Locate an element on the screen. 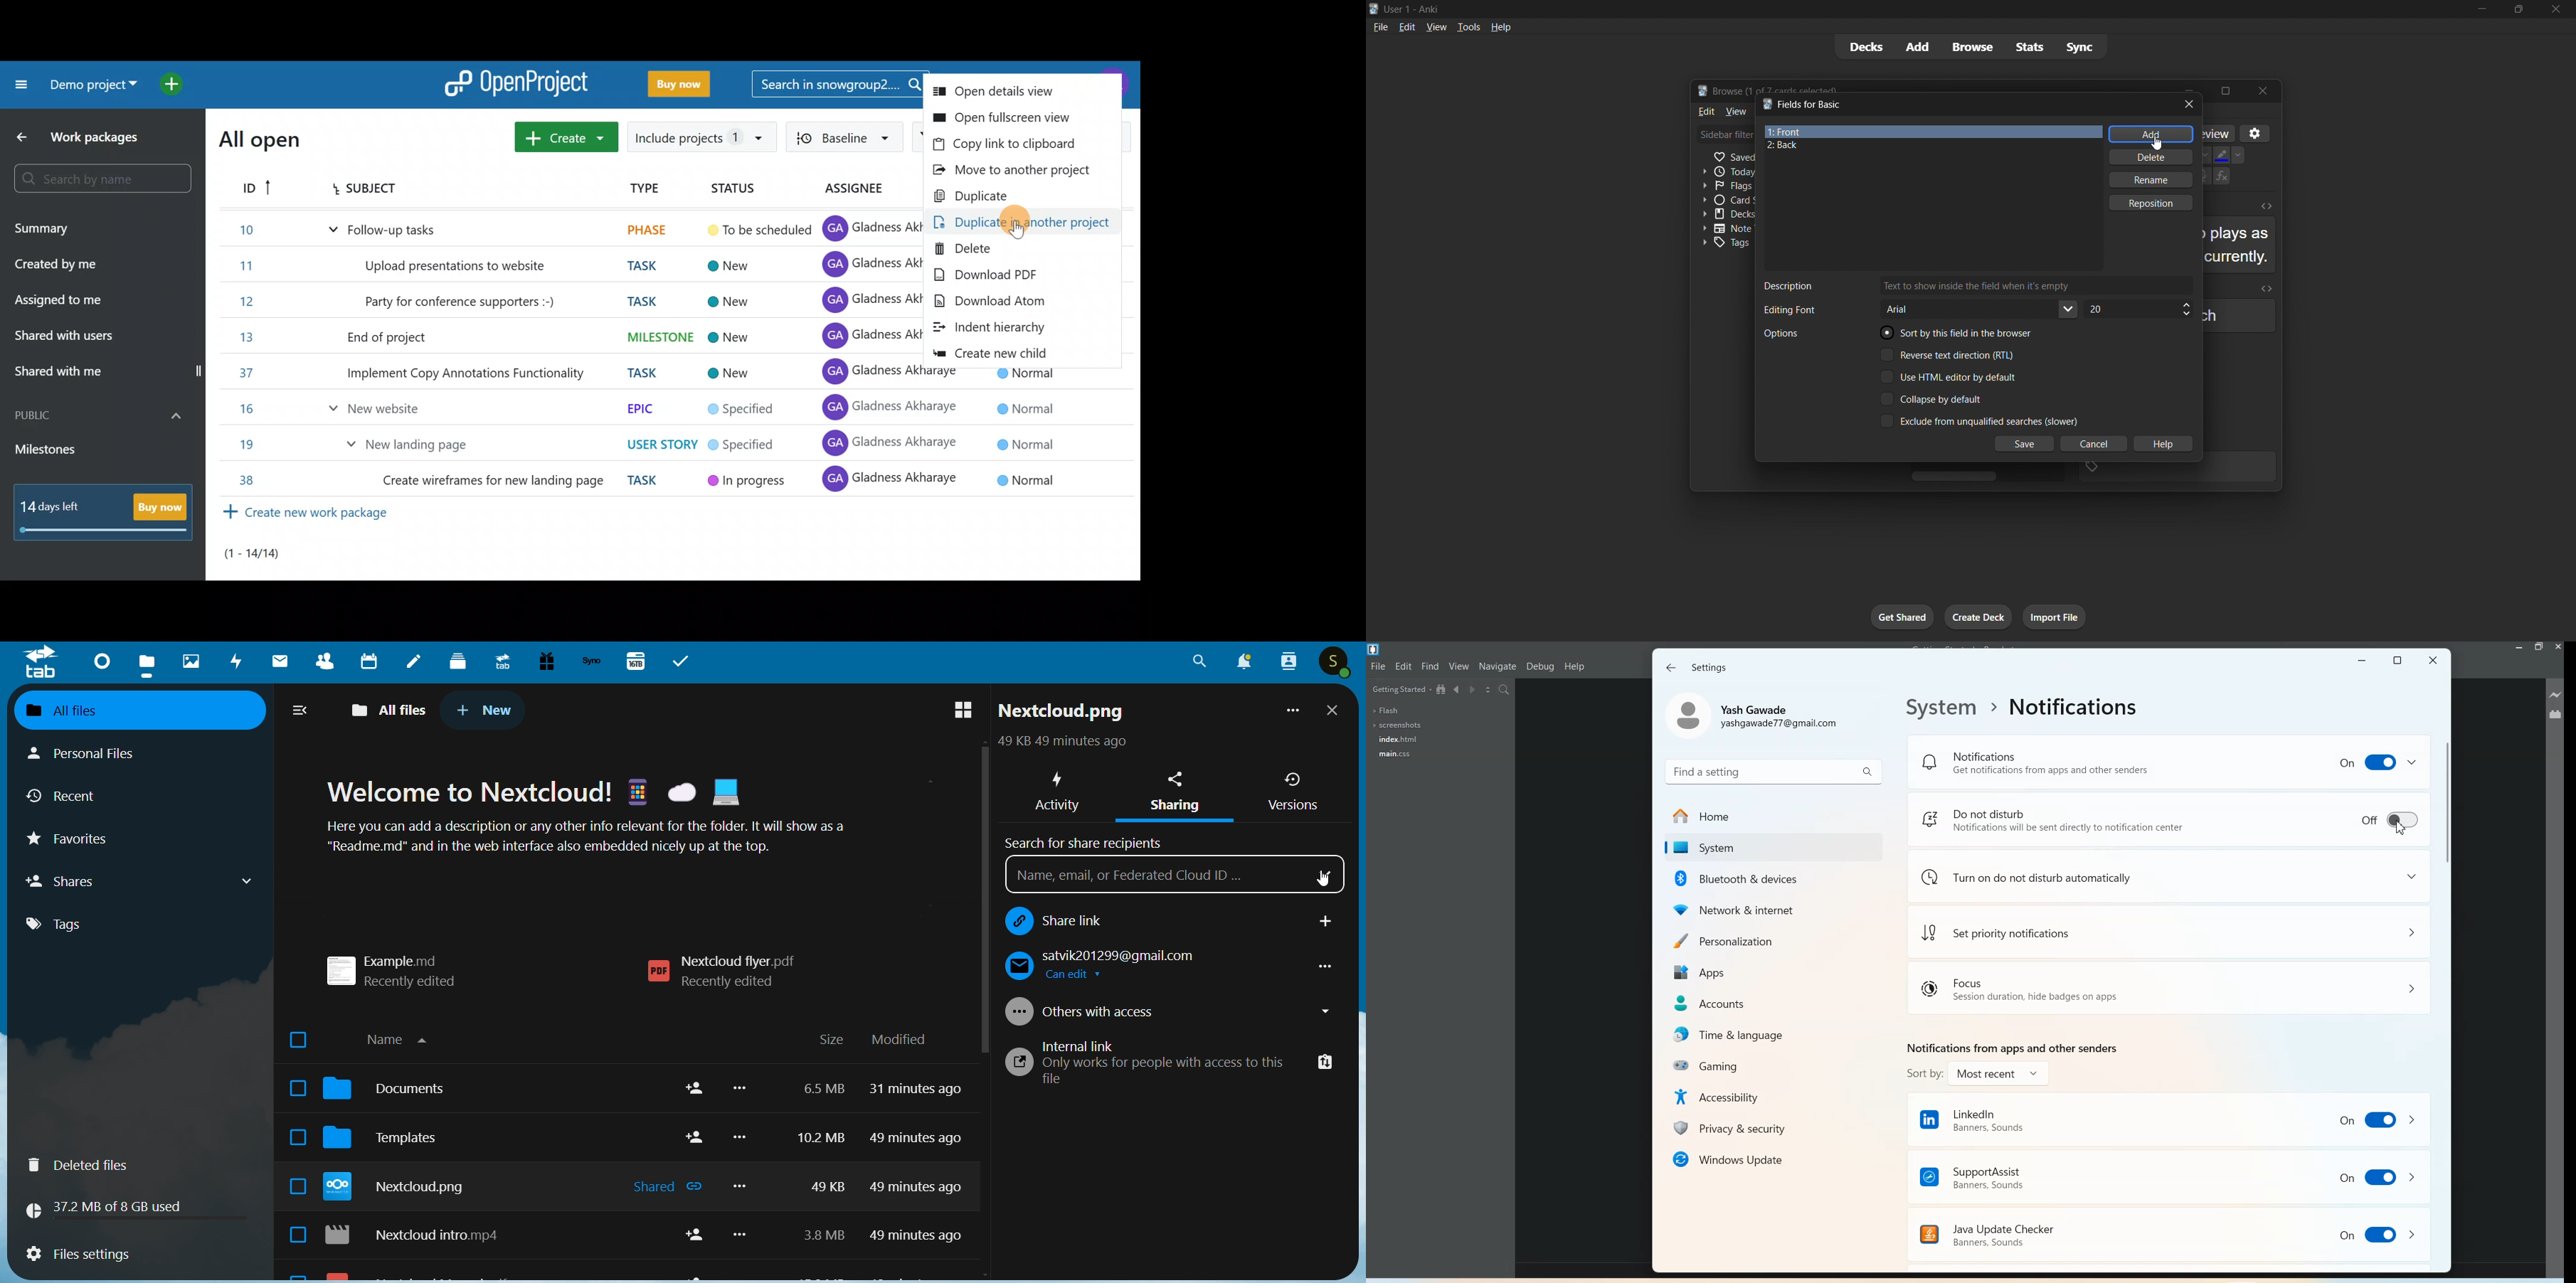 The height and width of the screenshot is (1288, 2576). Time & languages is located at coordinates (1769, 1035).